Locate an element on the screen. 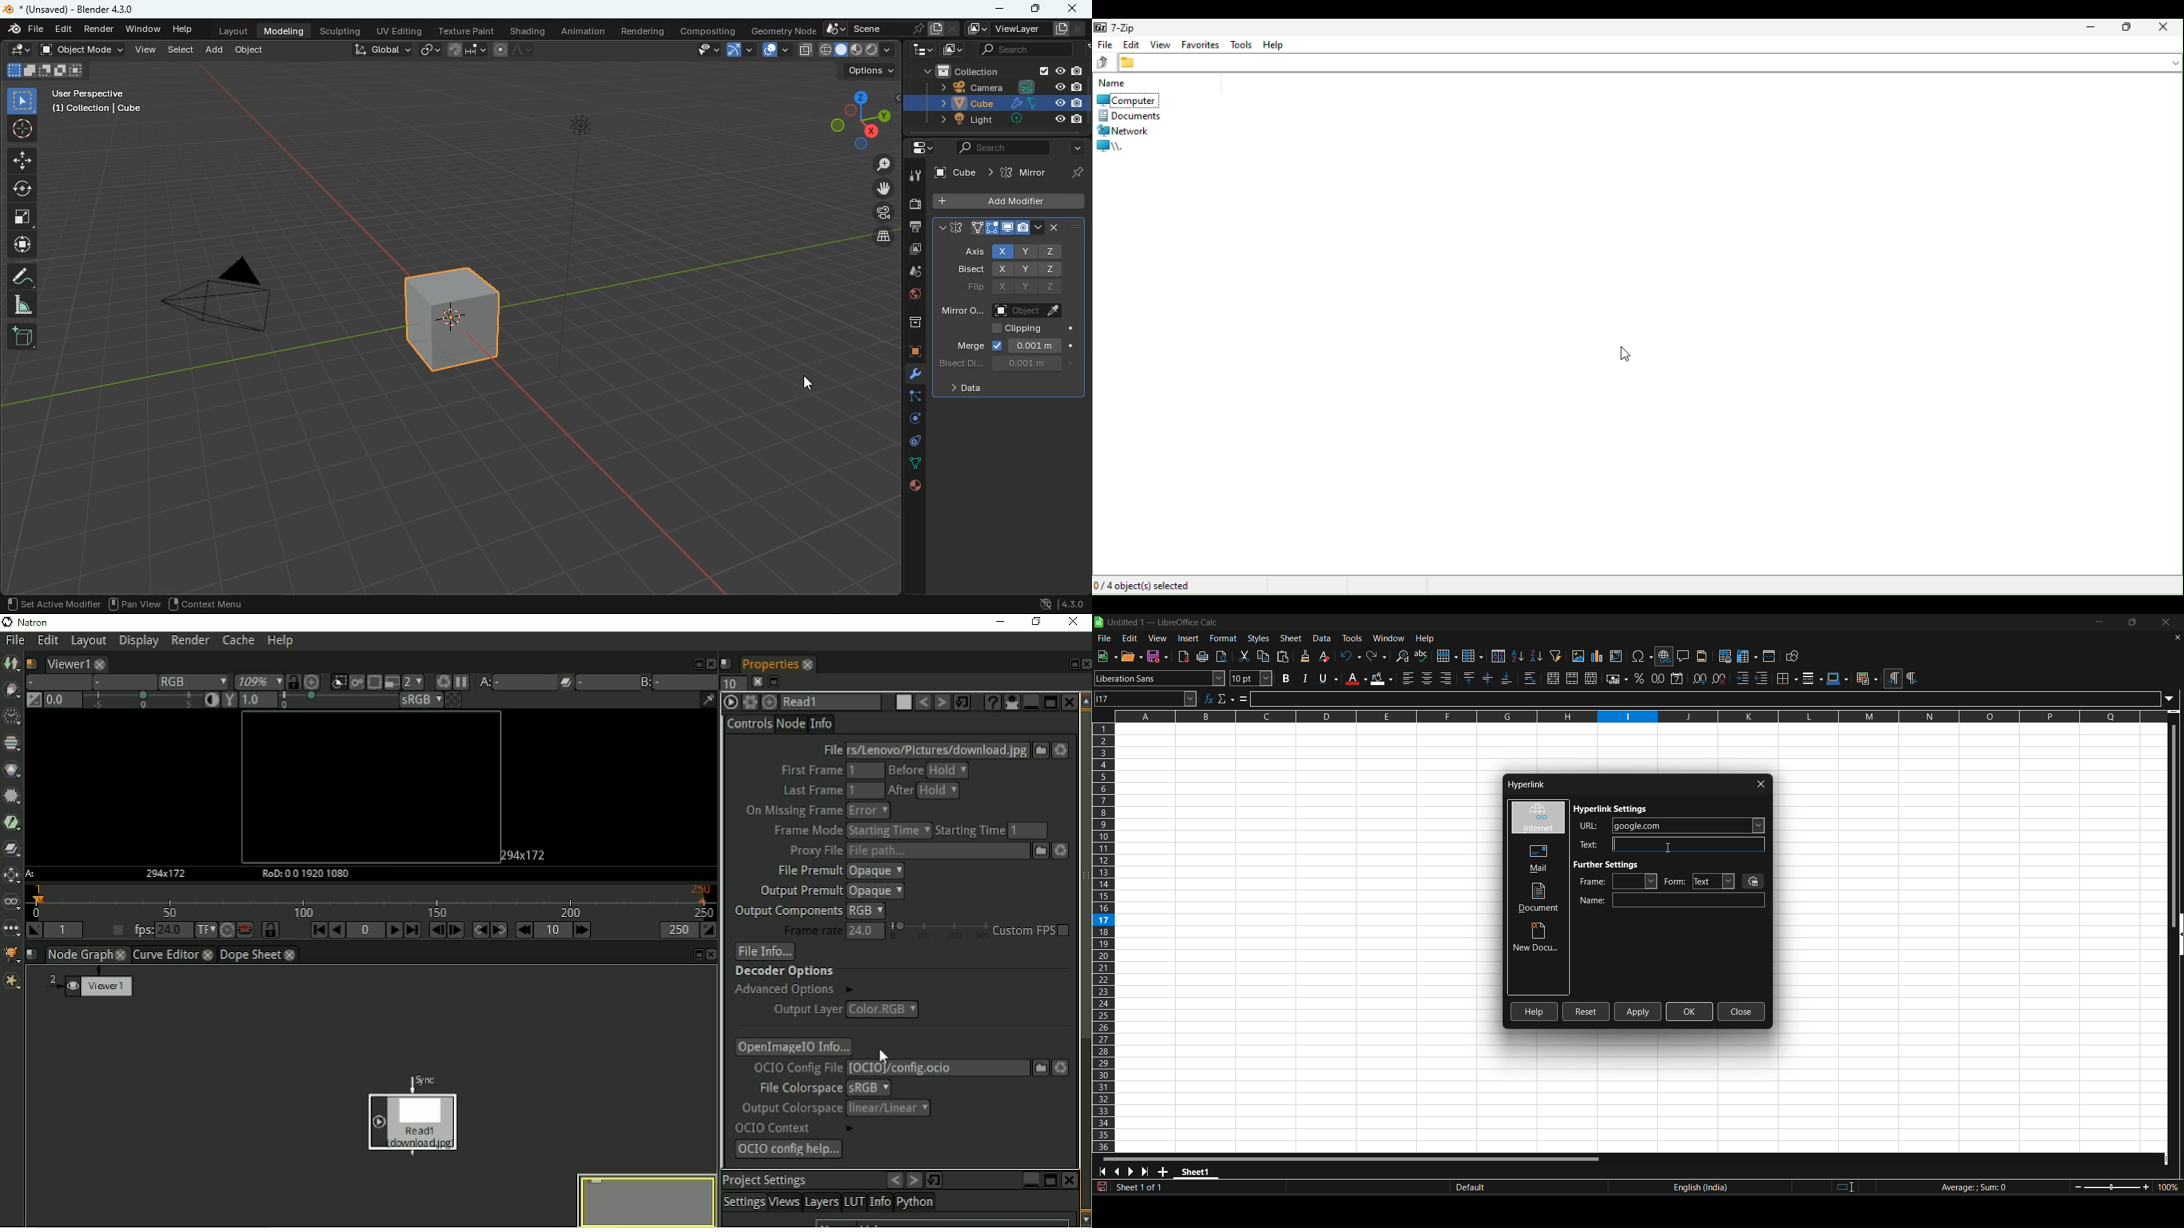 The width and height of the screenshot is (2184, 1232). horizontal scroll bar is located at coordinates (1359, 1157).